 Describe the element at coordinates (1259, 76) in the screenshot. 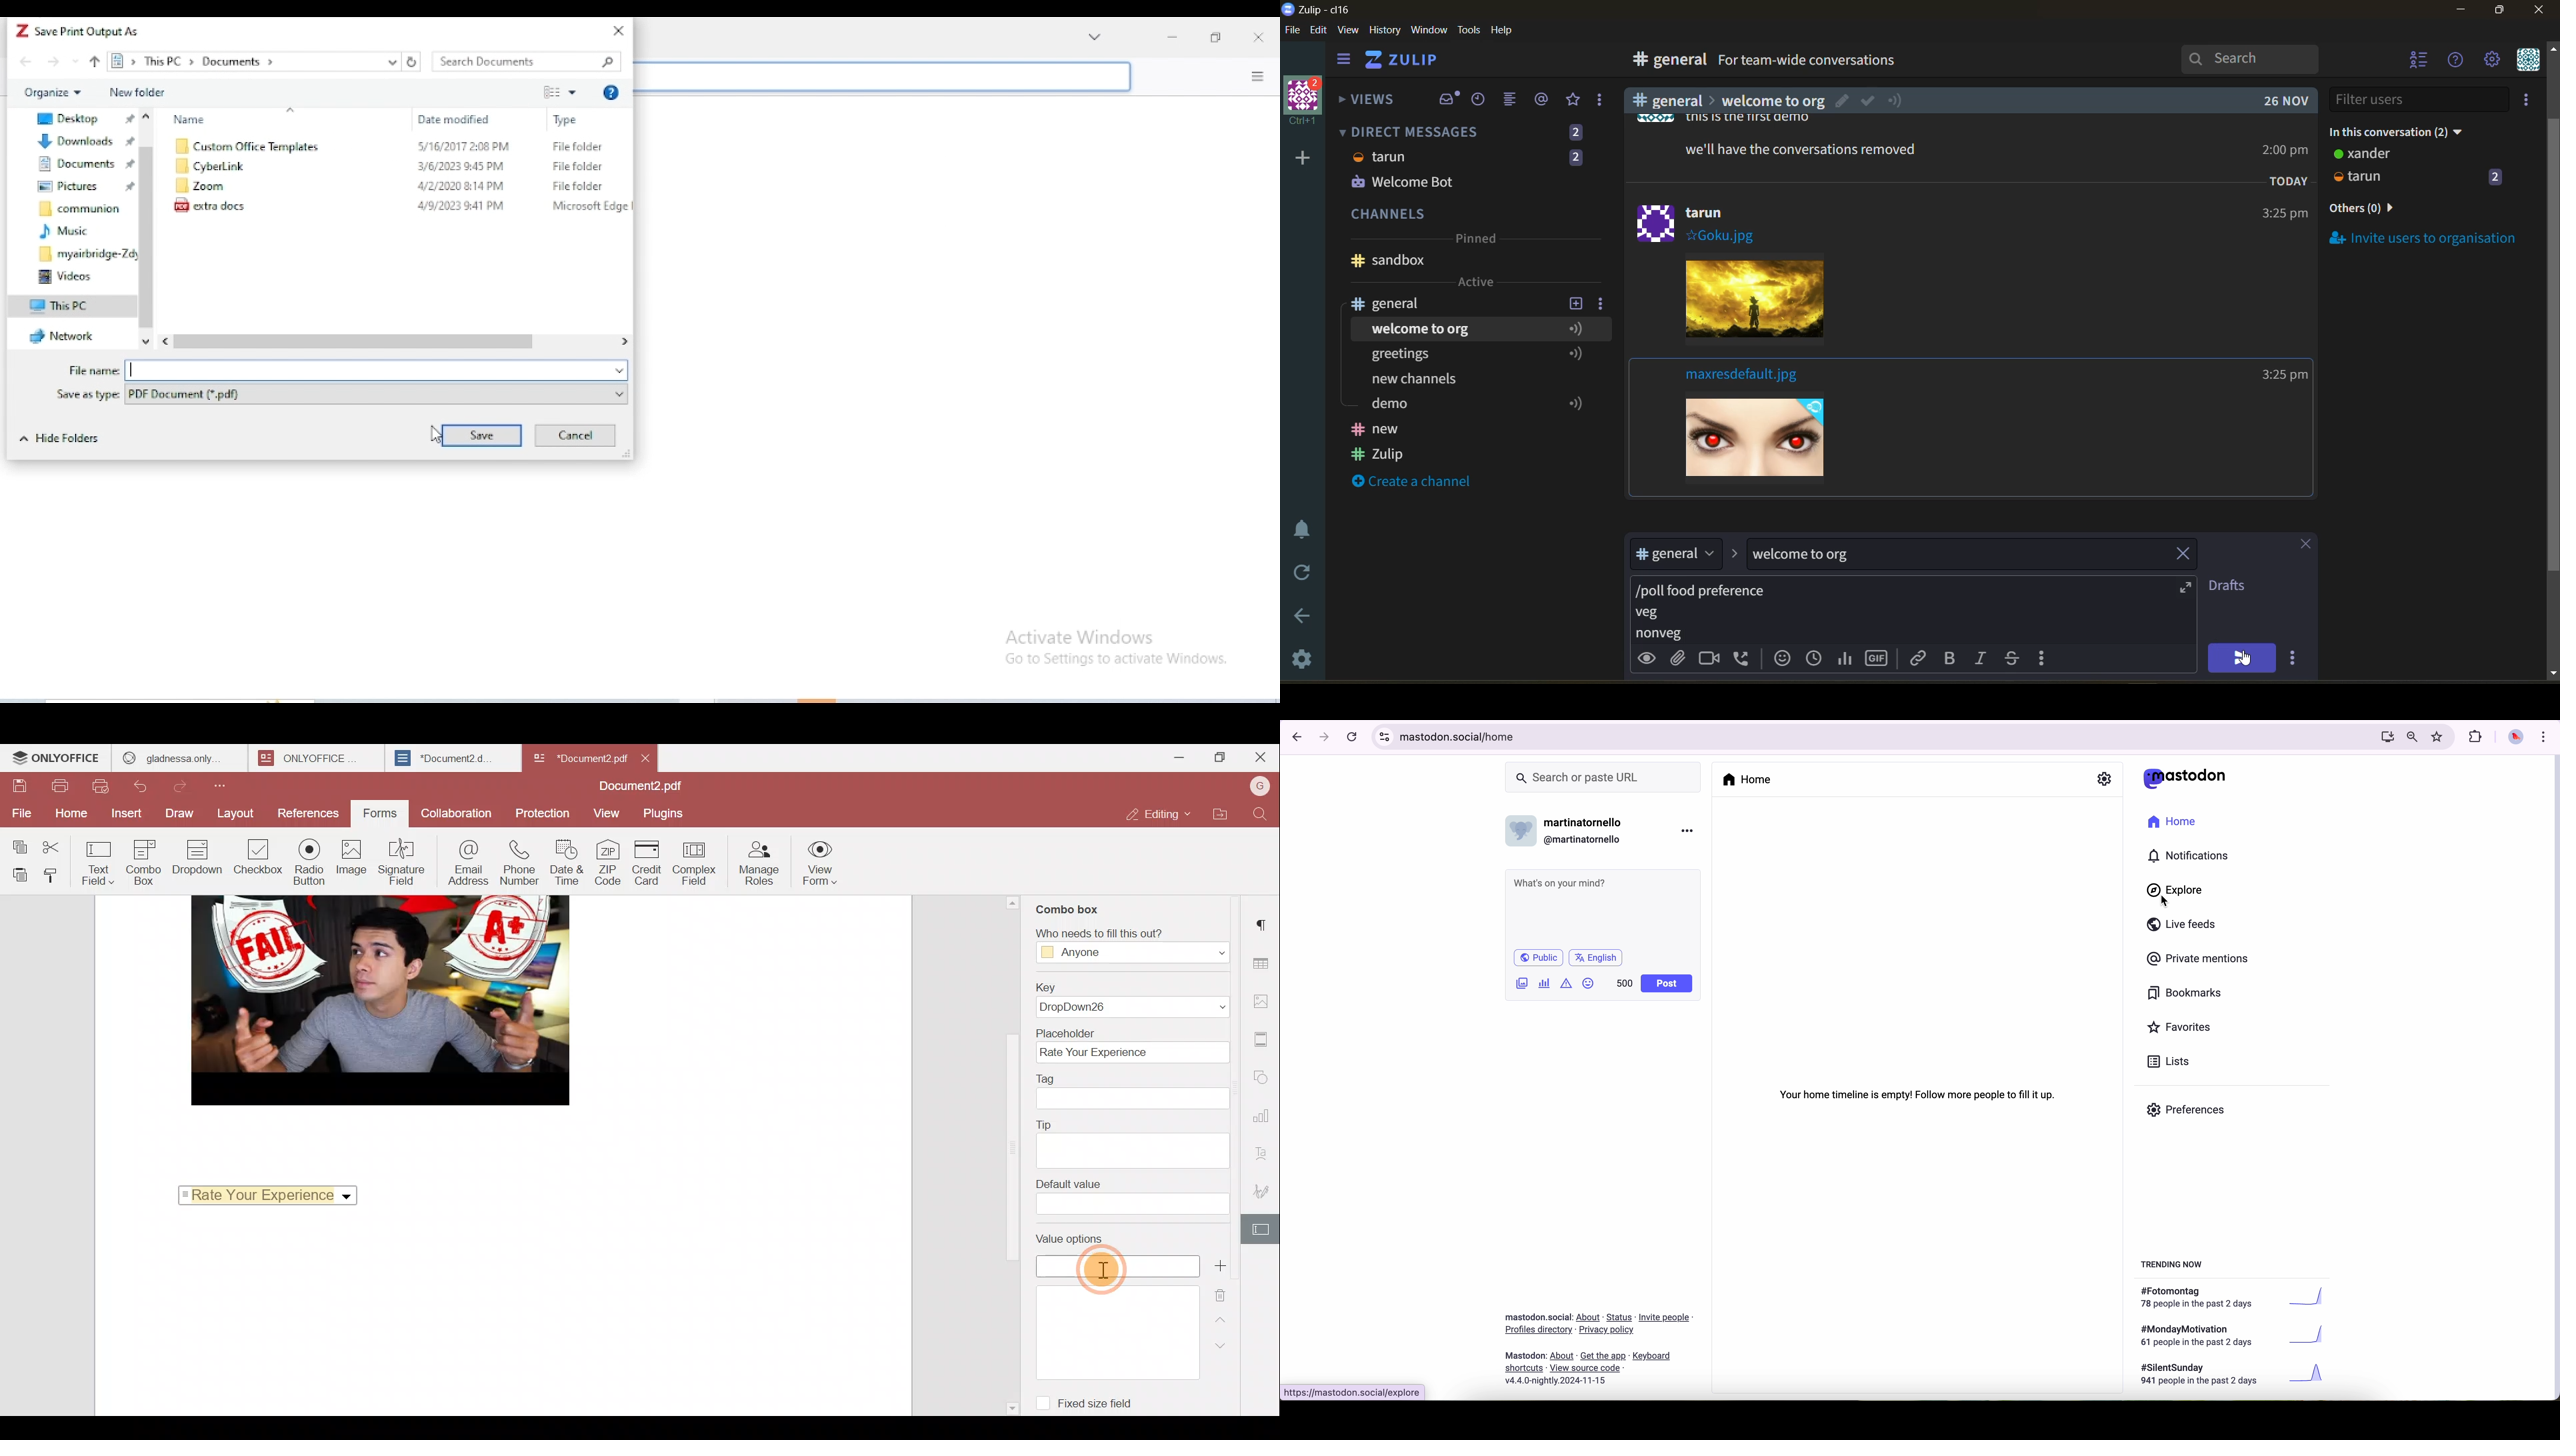

I see `options` at that location.